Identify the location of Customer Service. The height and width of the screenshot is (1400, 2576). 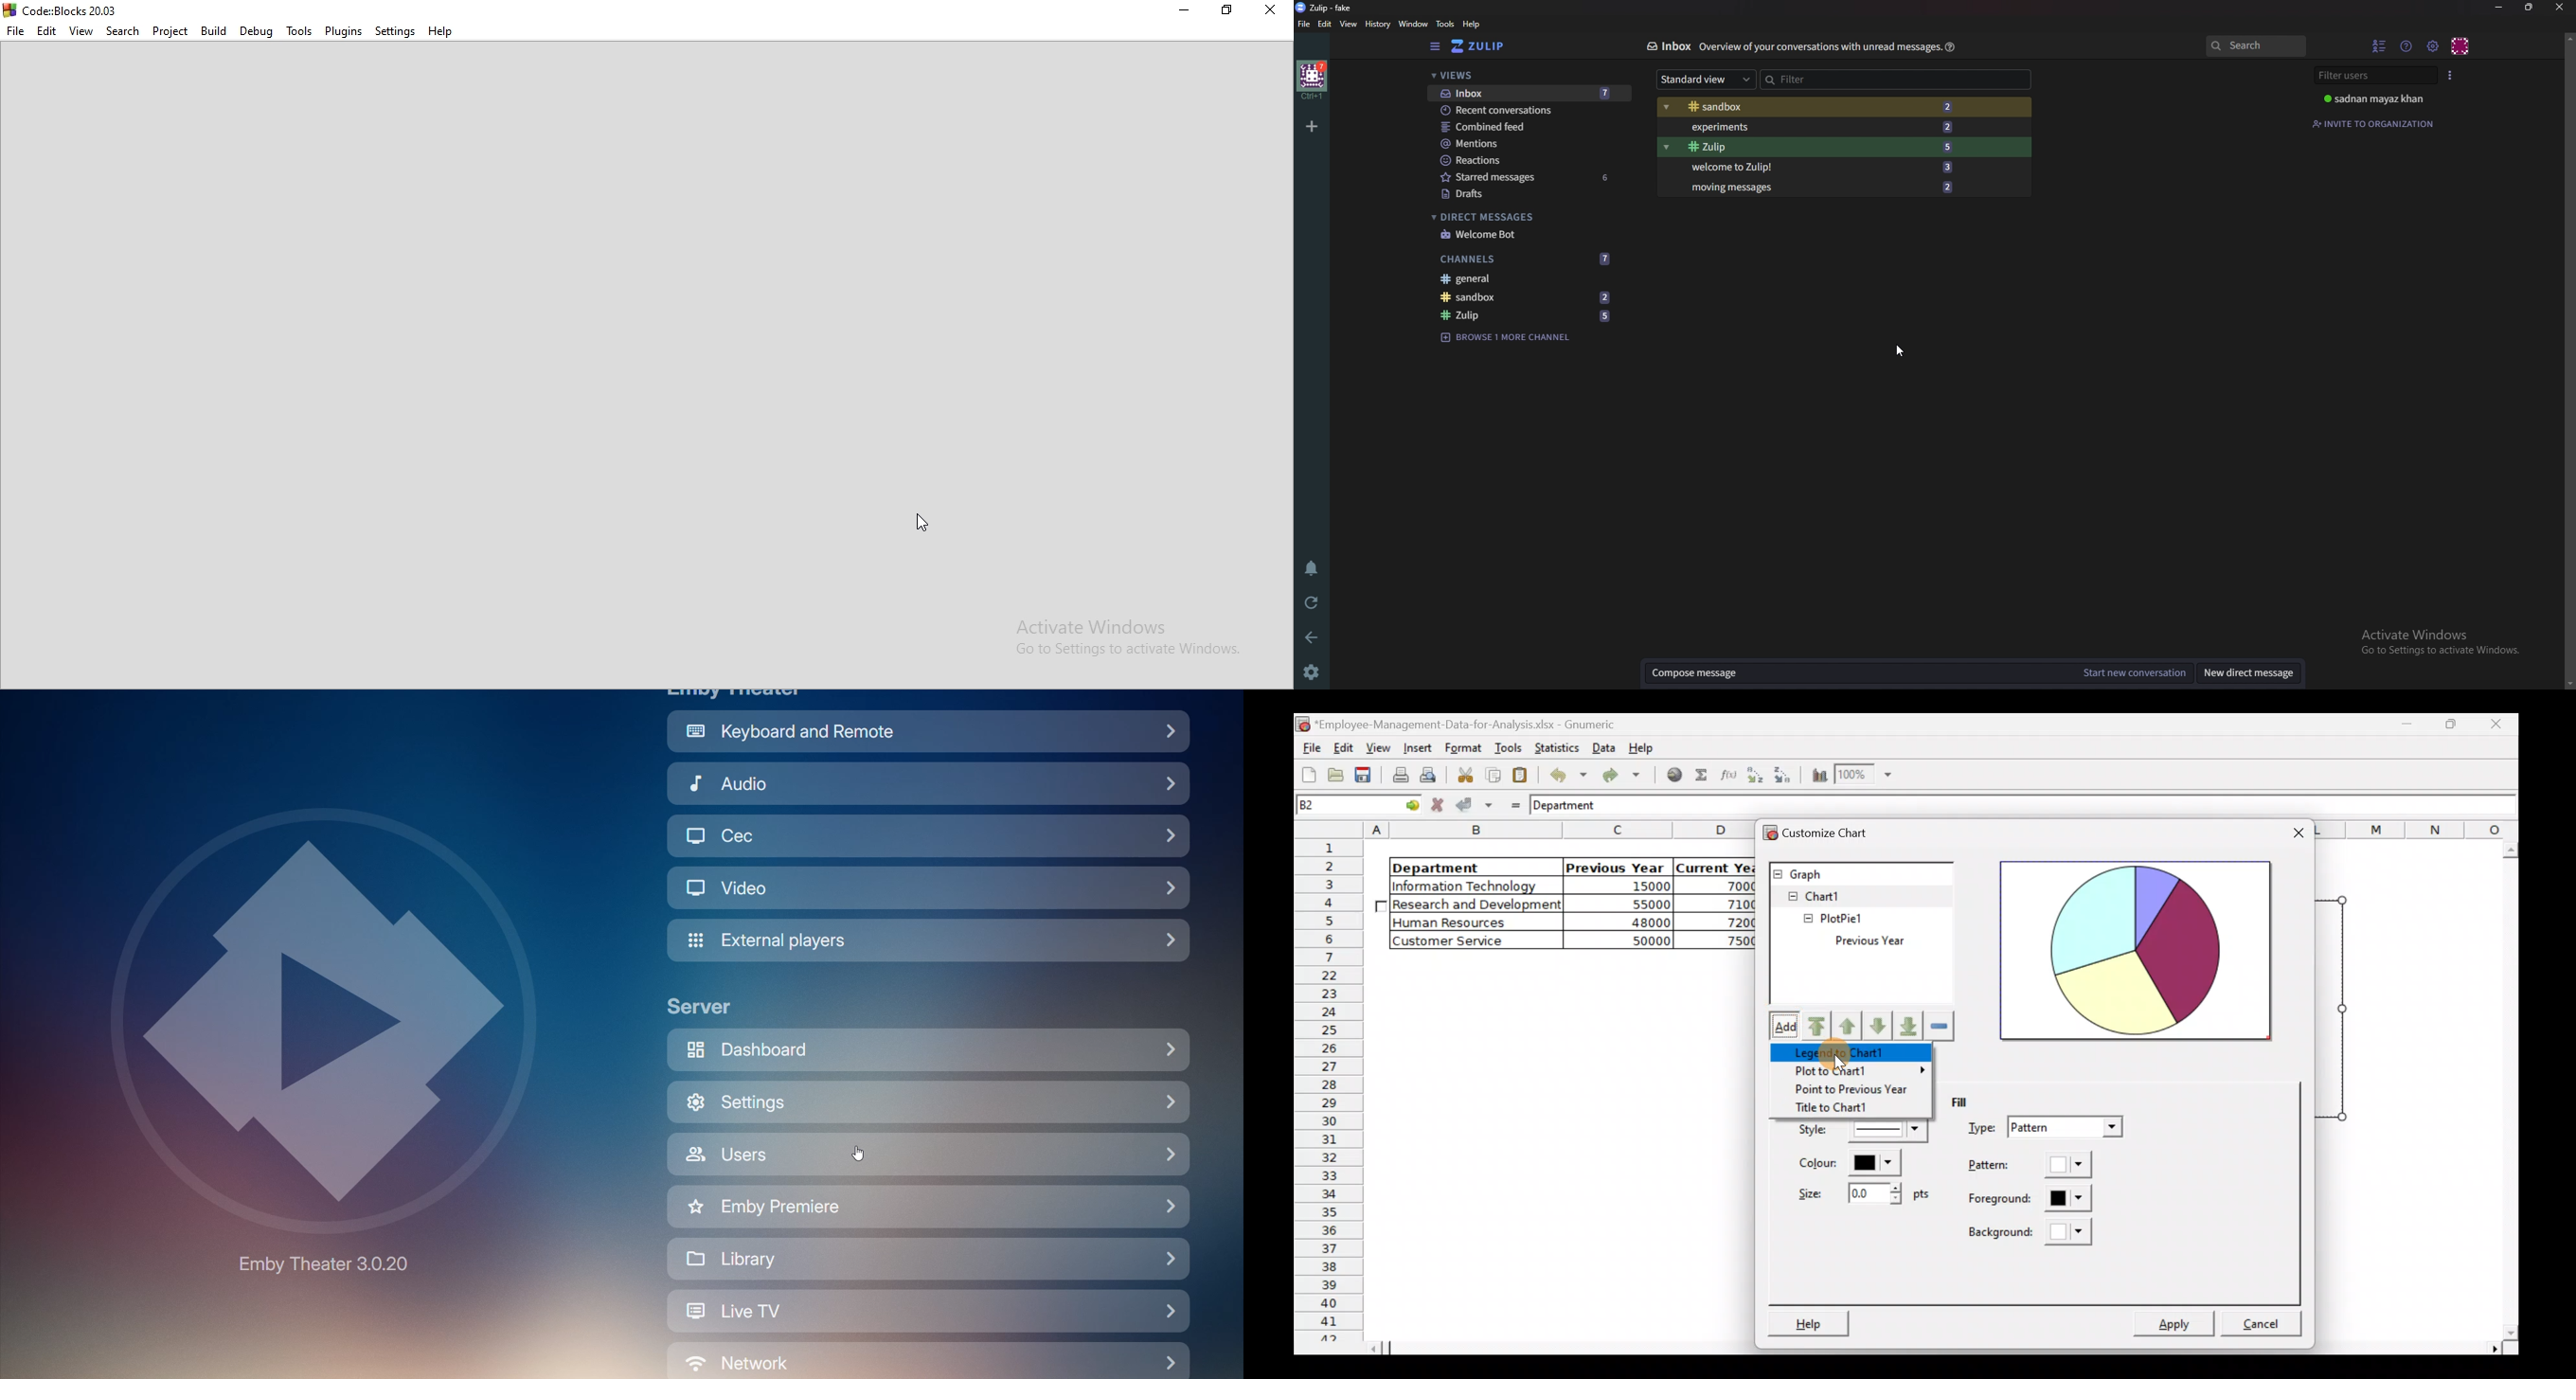
(1463, 941).